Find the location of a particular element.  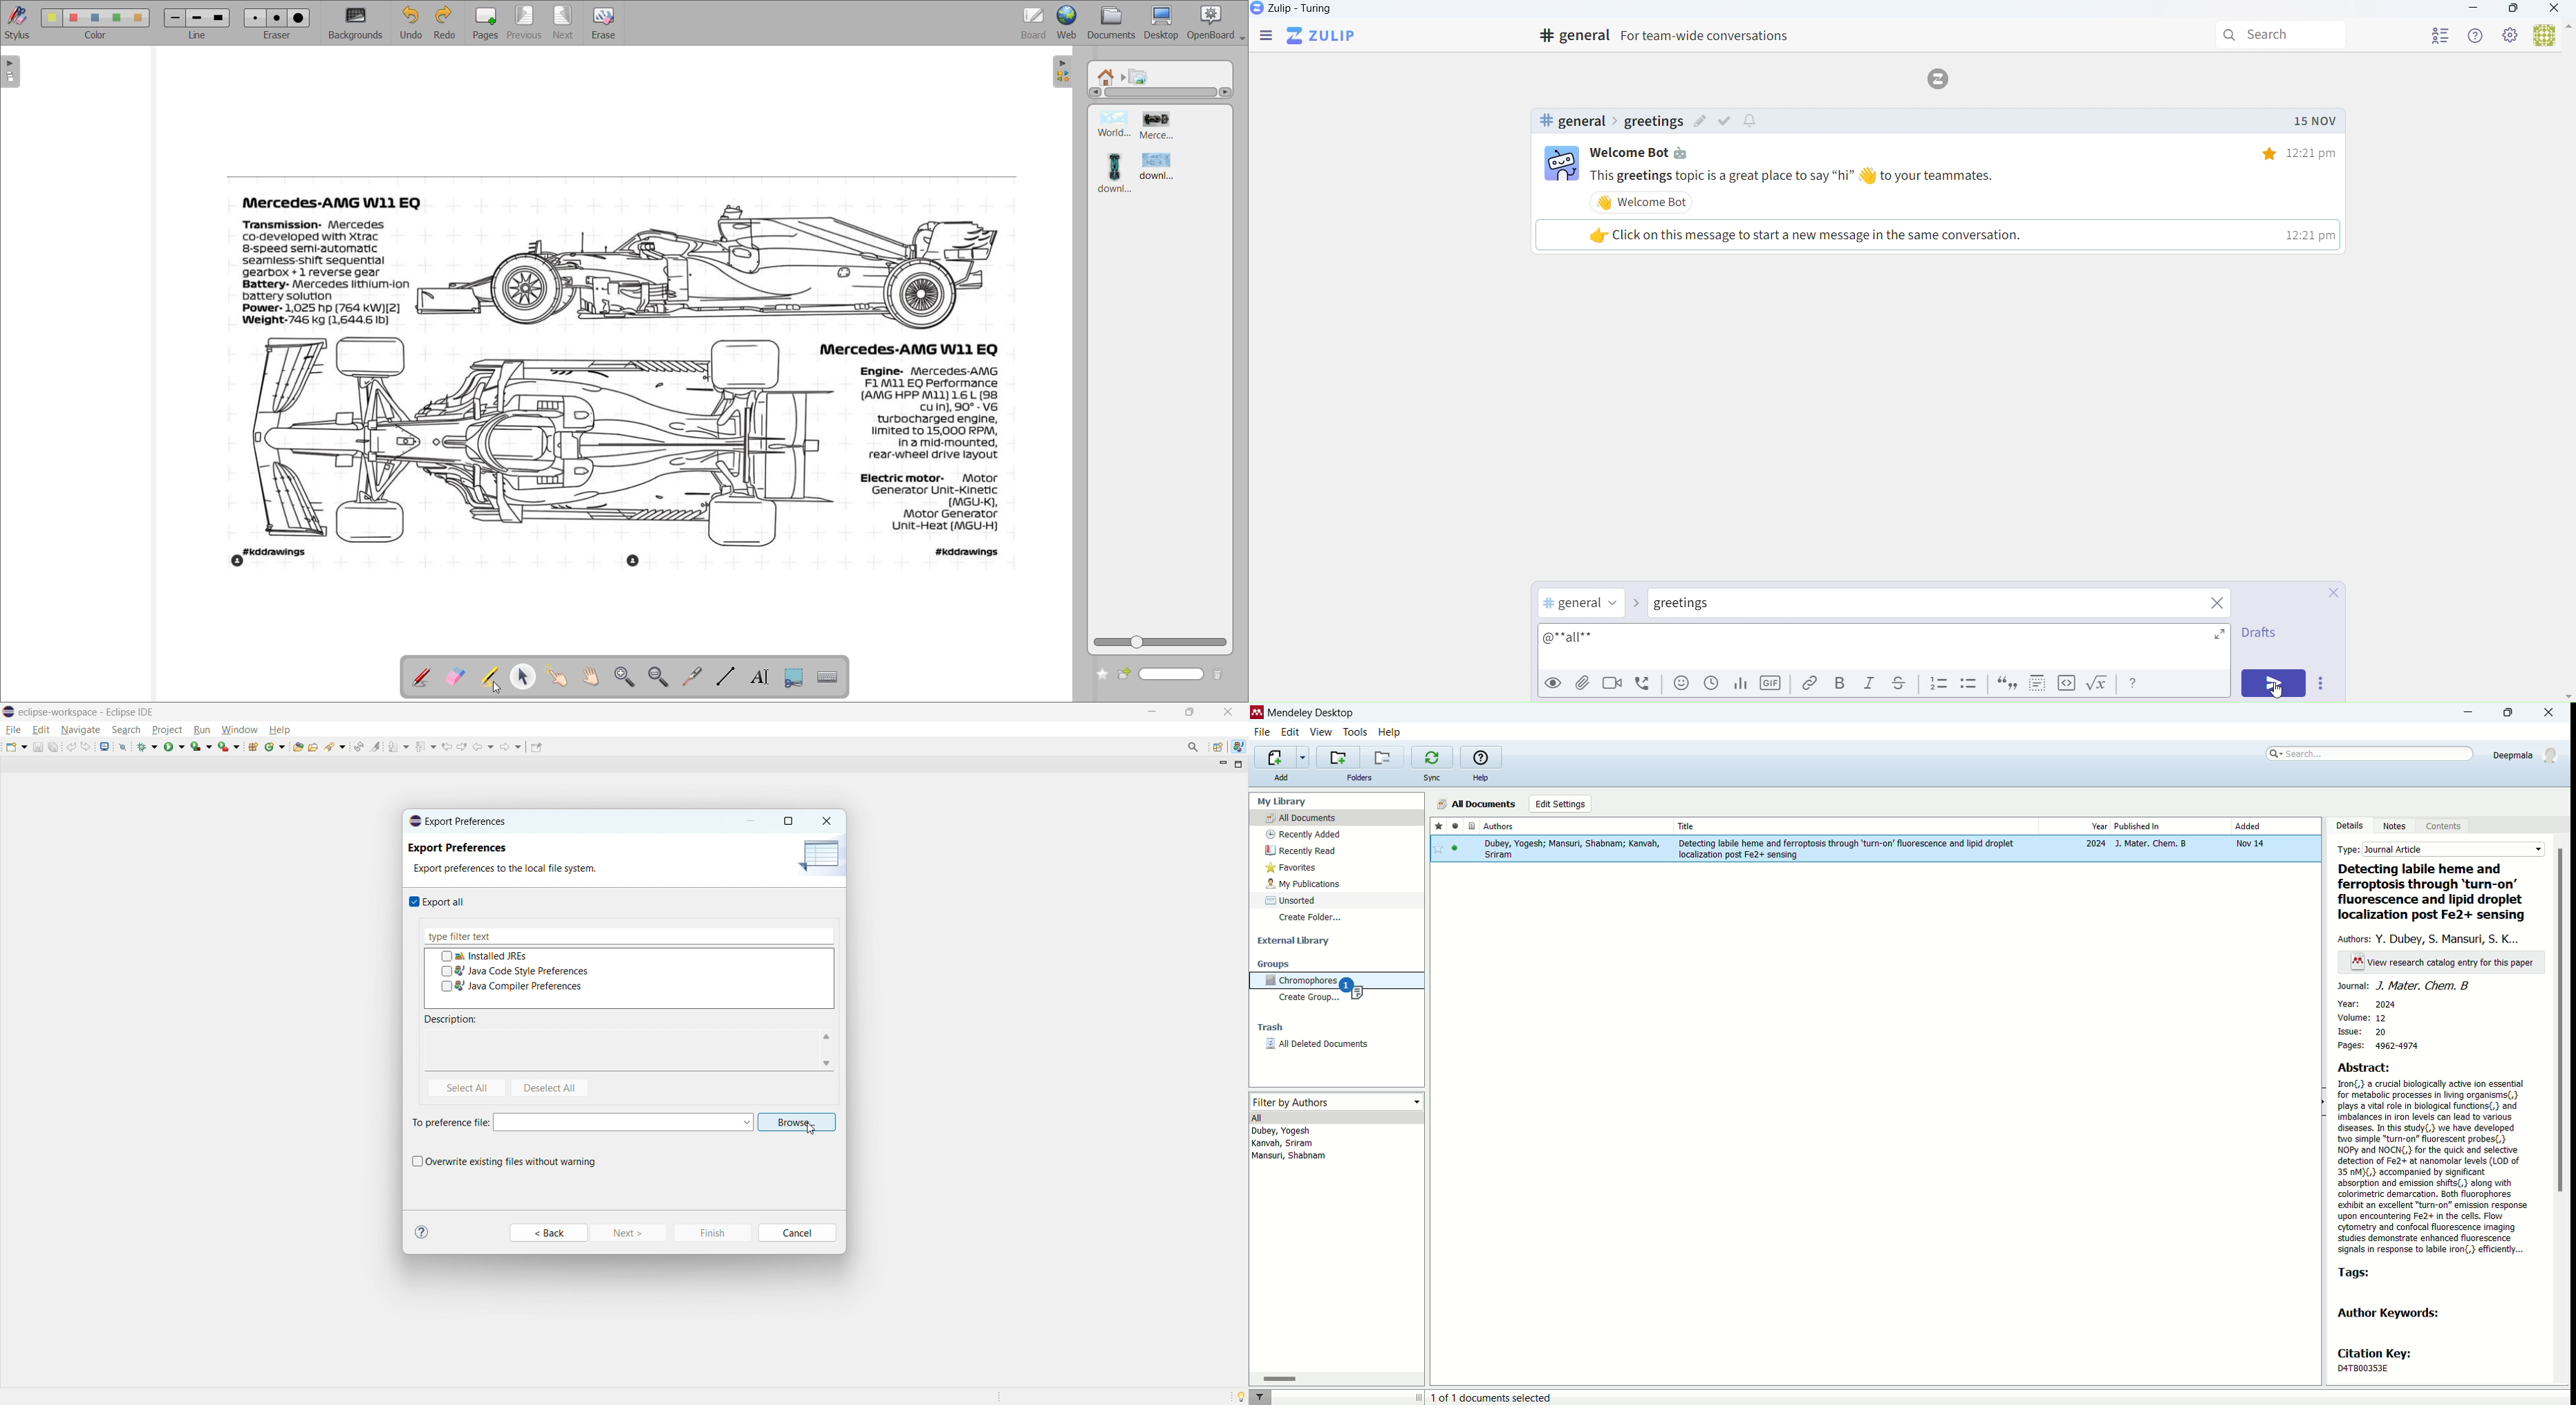

browse is located at coordinates (797, 1123).